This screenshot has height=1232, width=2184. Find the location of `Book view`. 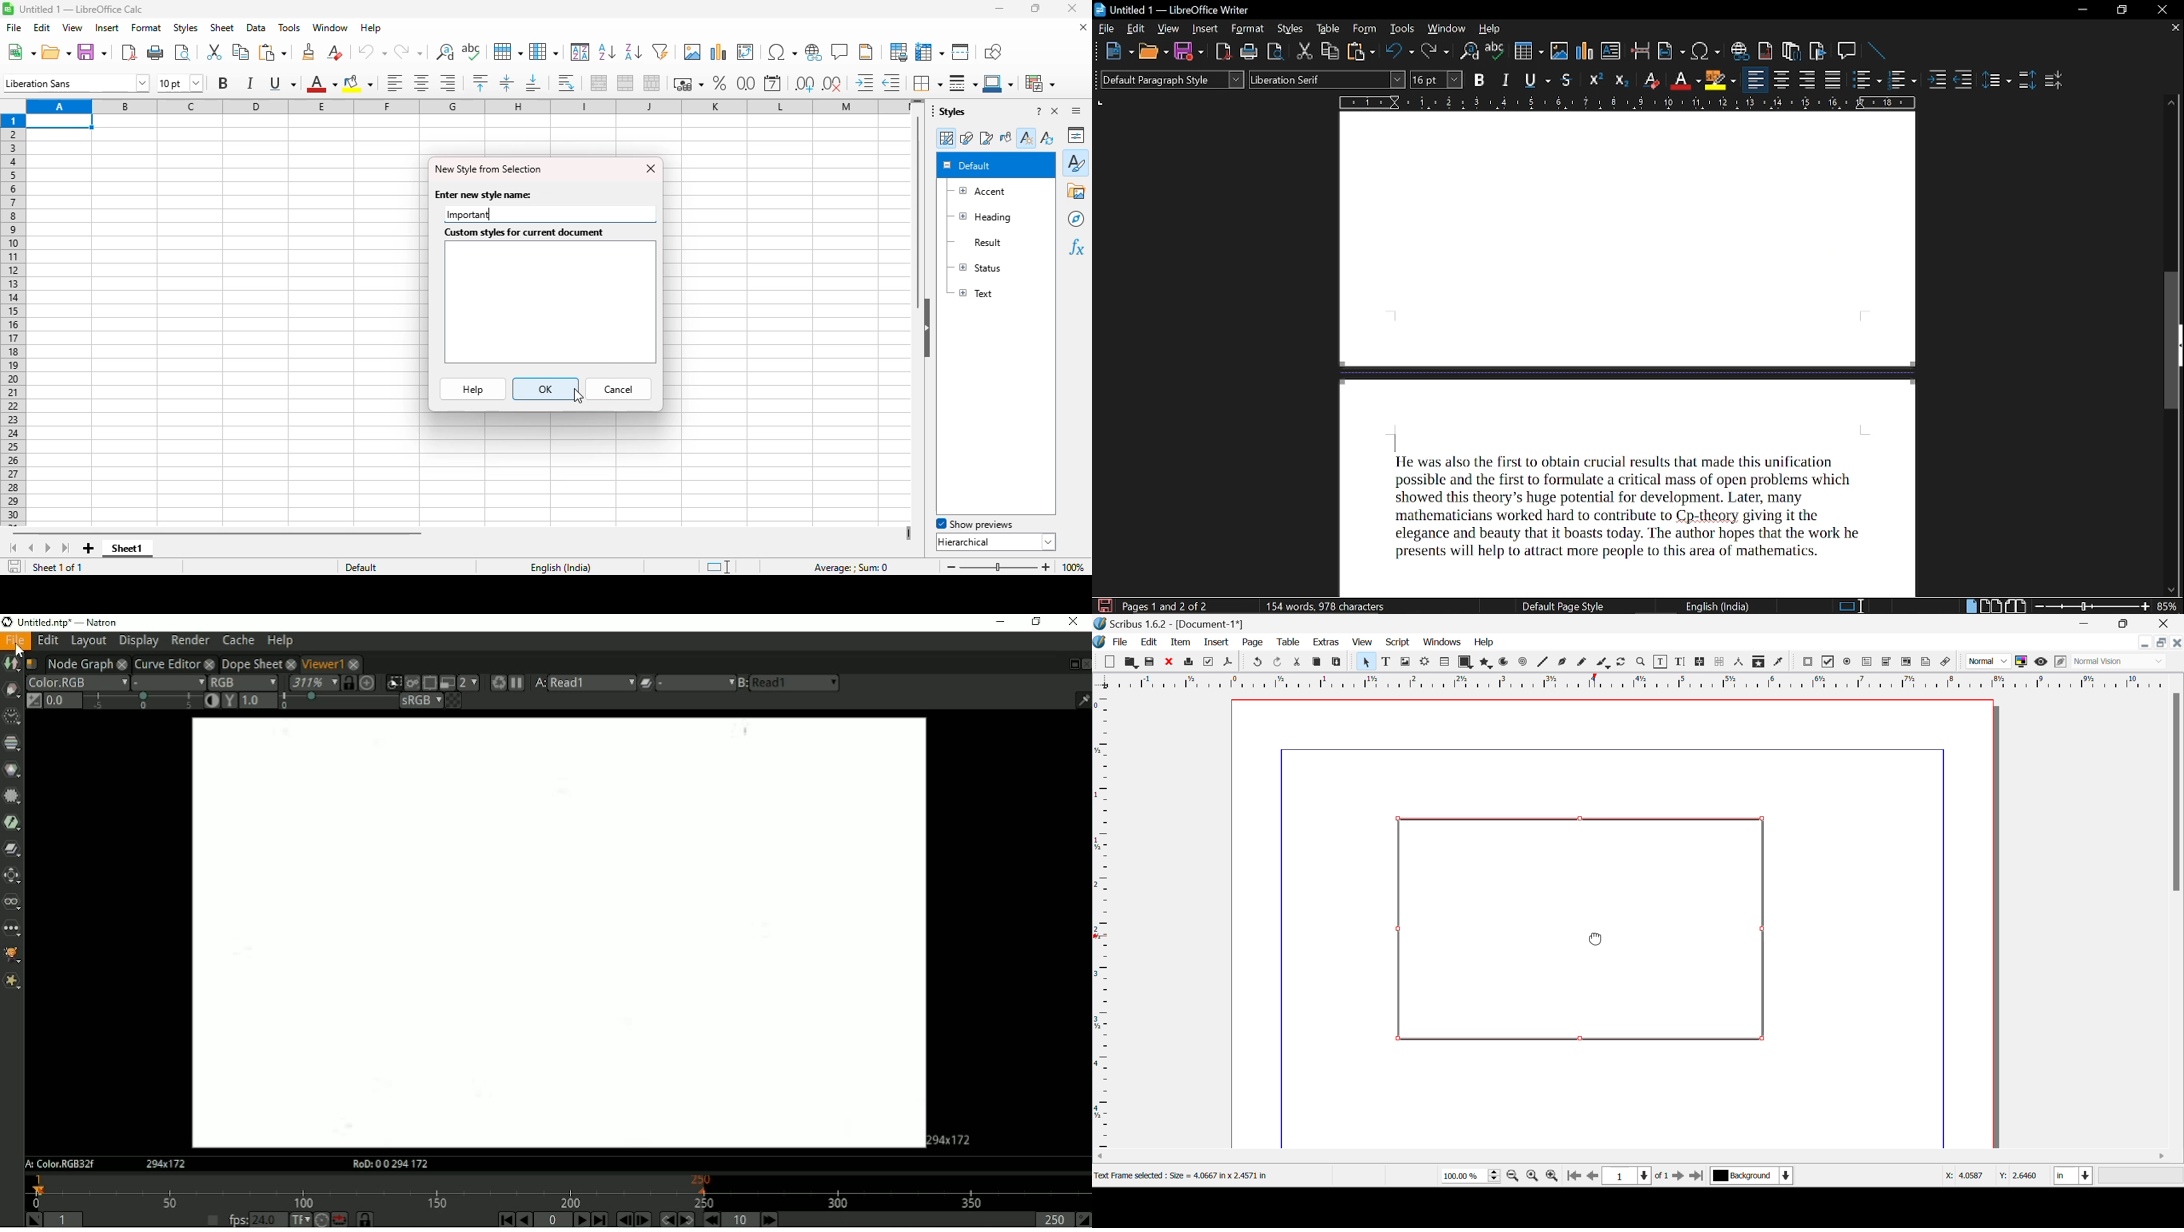

Book view is located at coordinates (2018, 606).